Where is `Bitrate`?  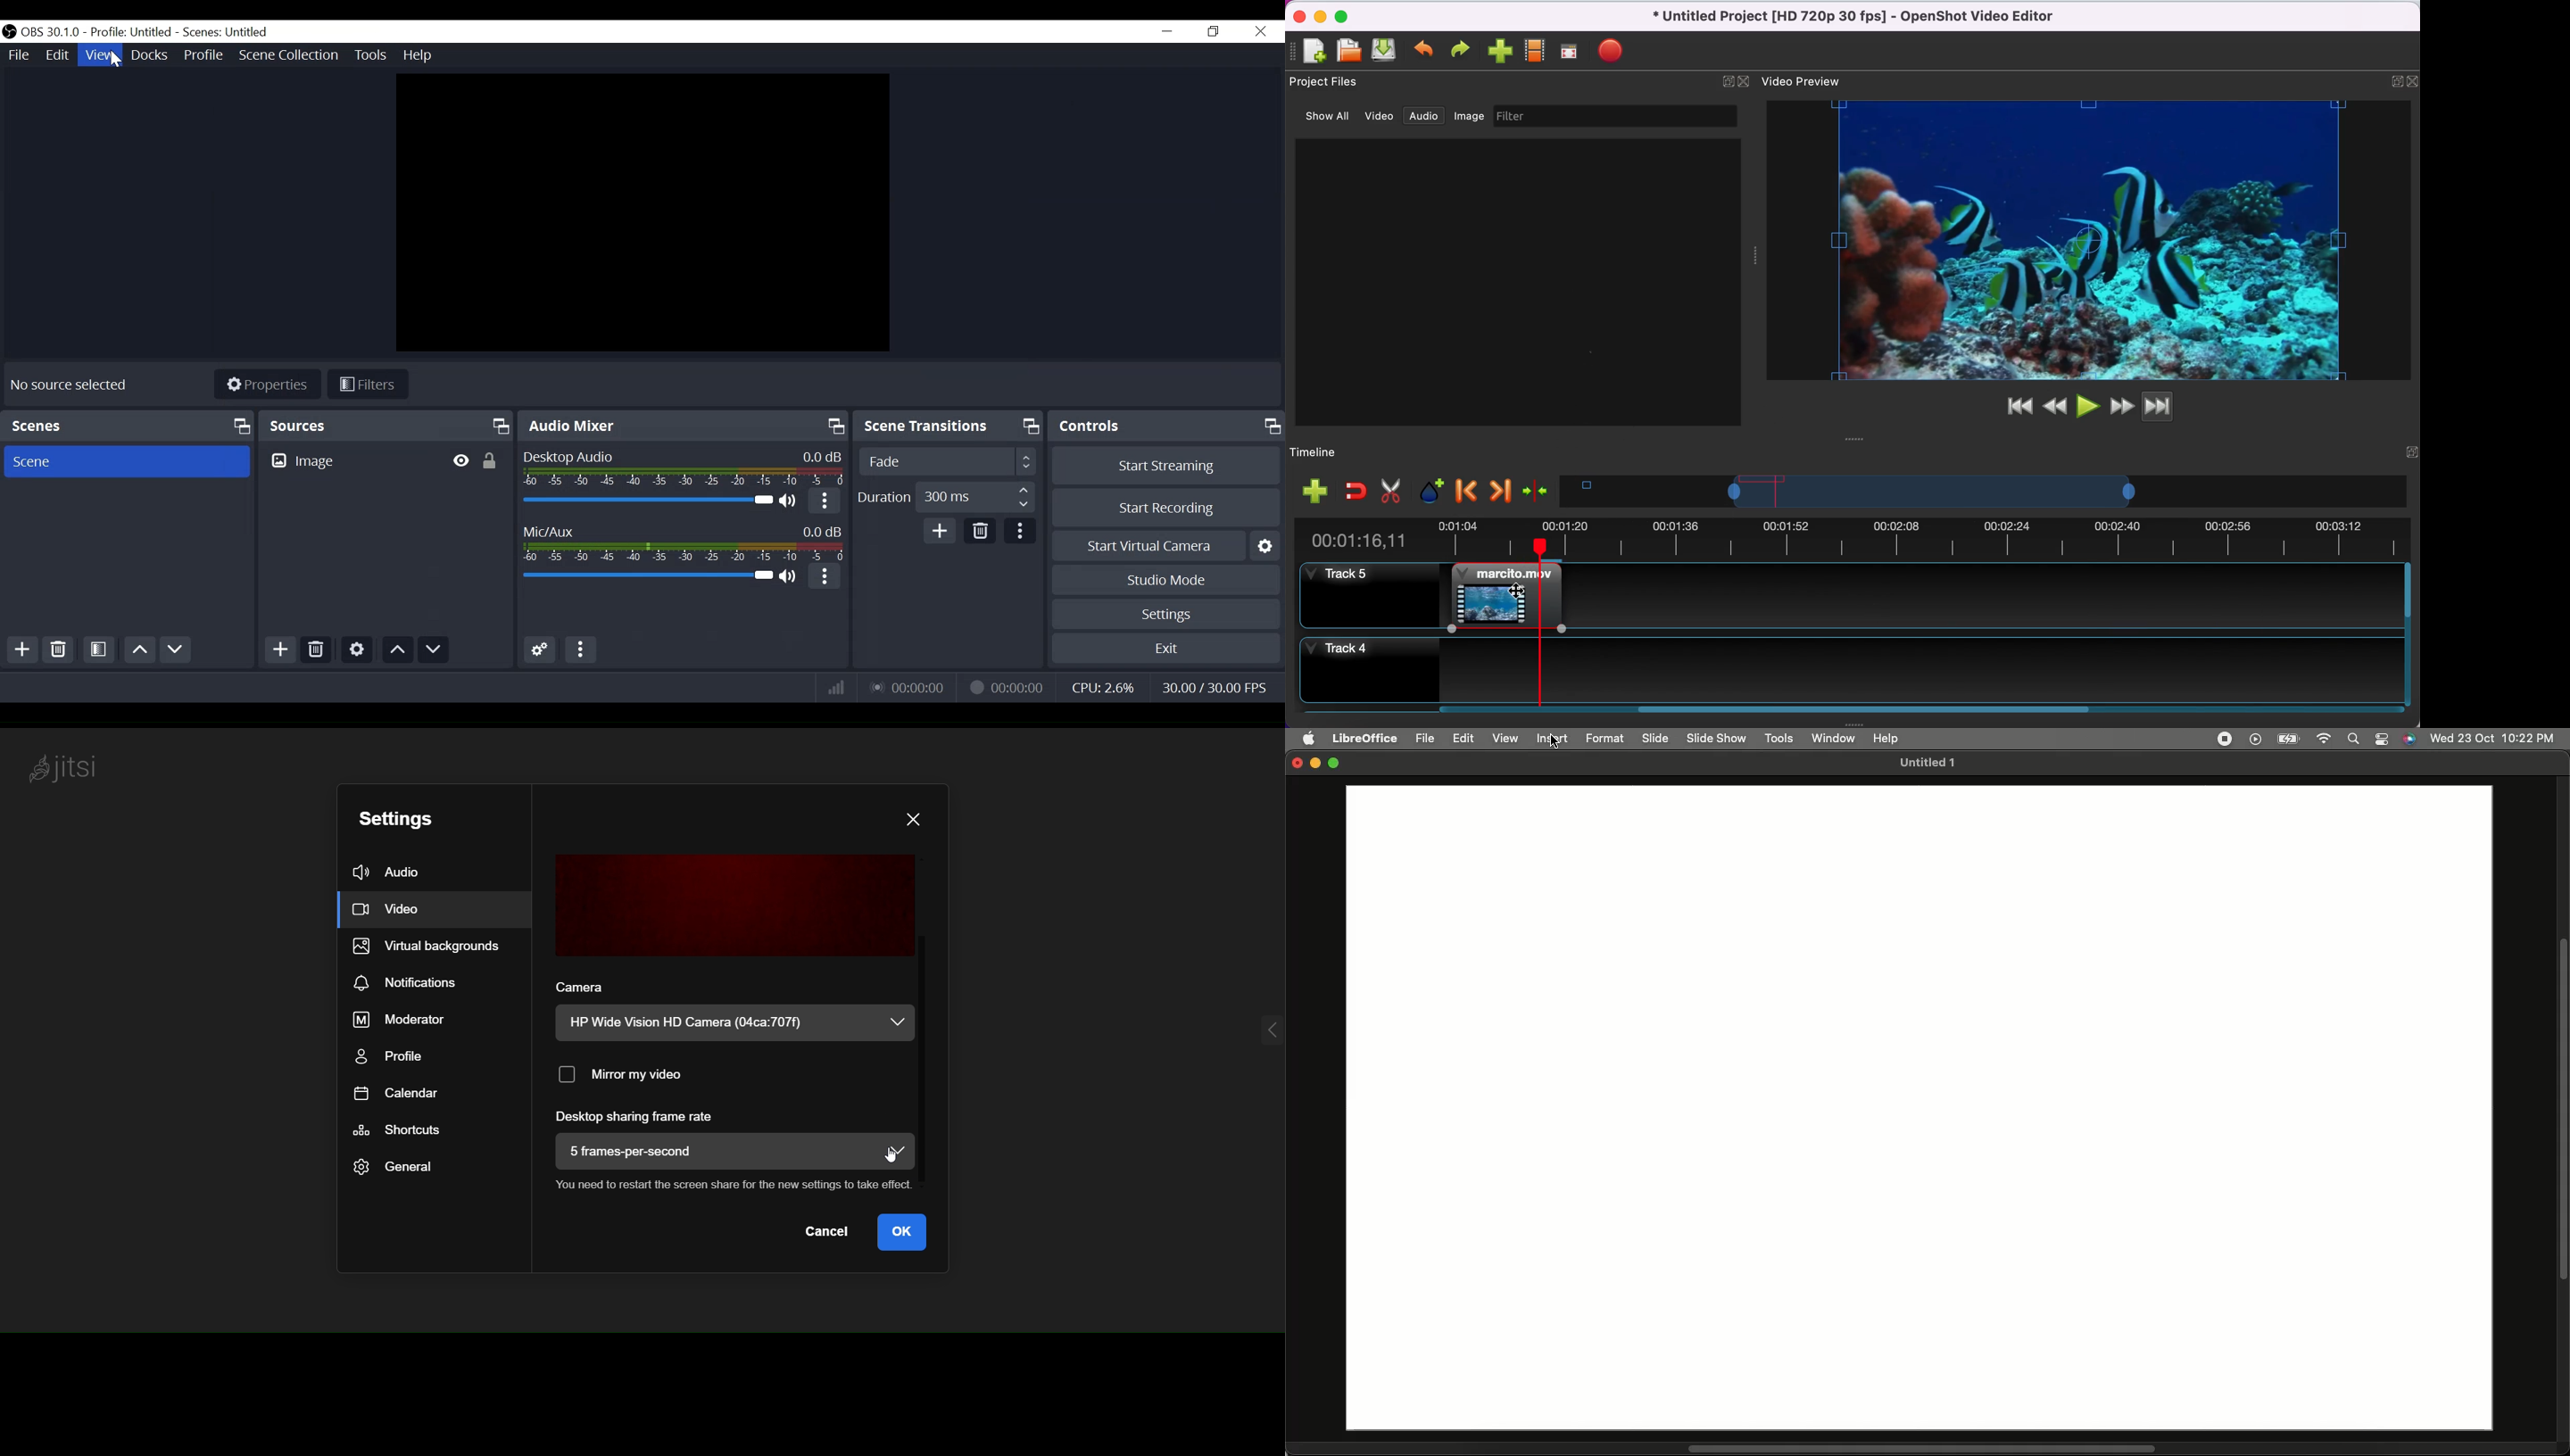 Bitrate is located at coordinates (836, 687).